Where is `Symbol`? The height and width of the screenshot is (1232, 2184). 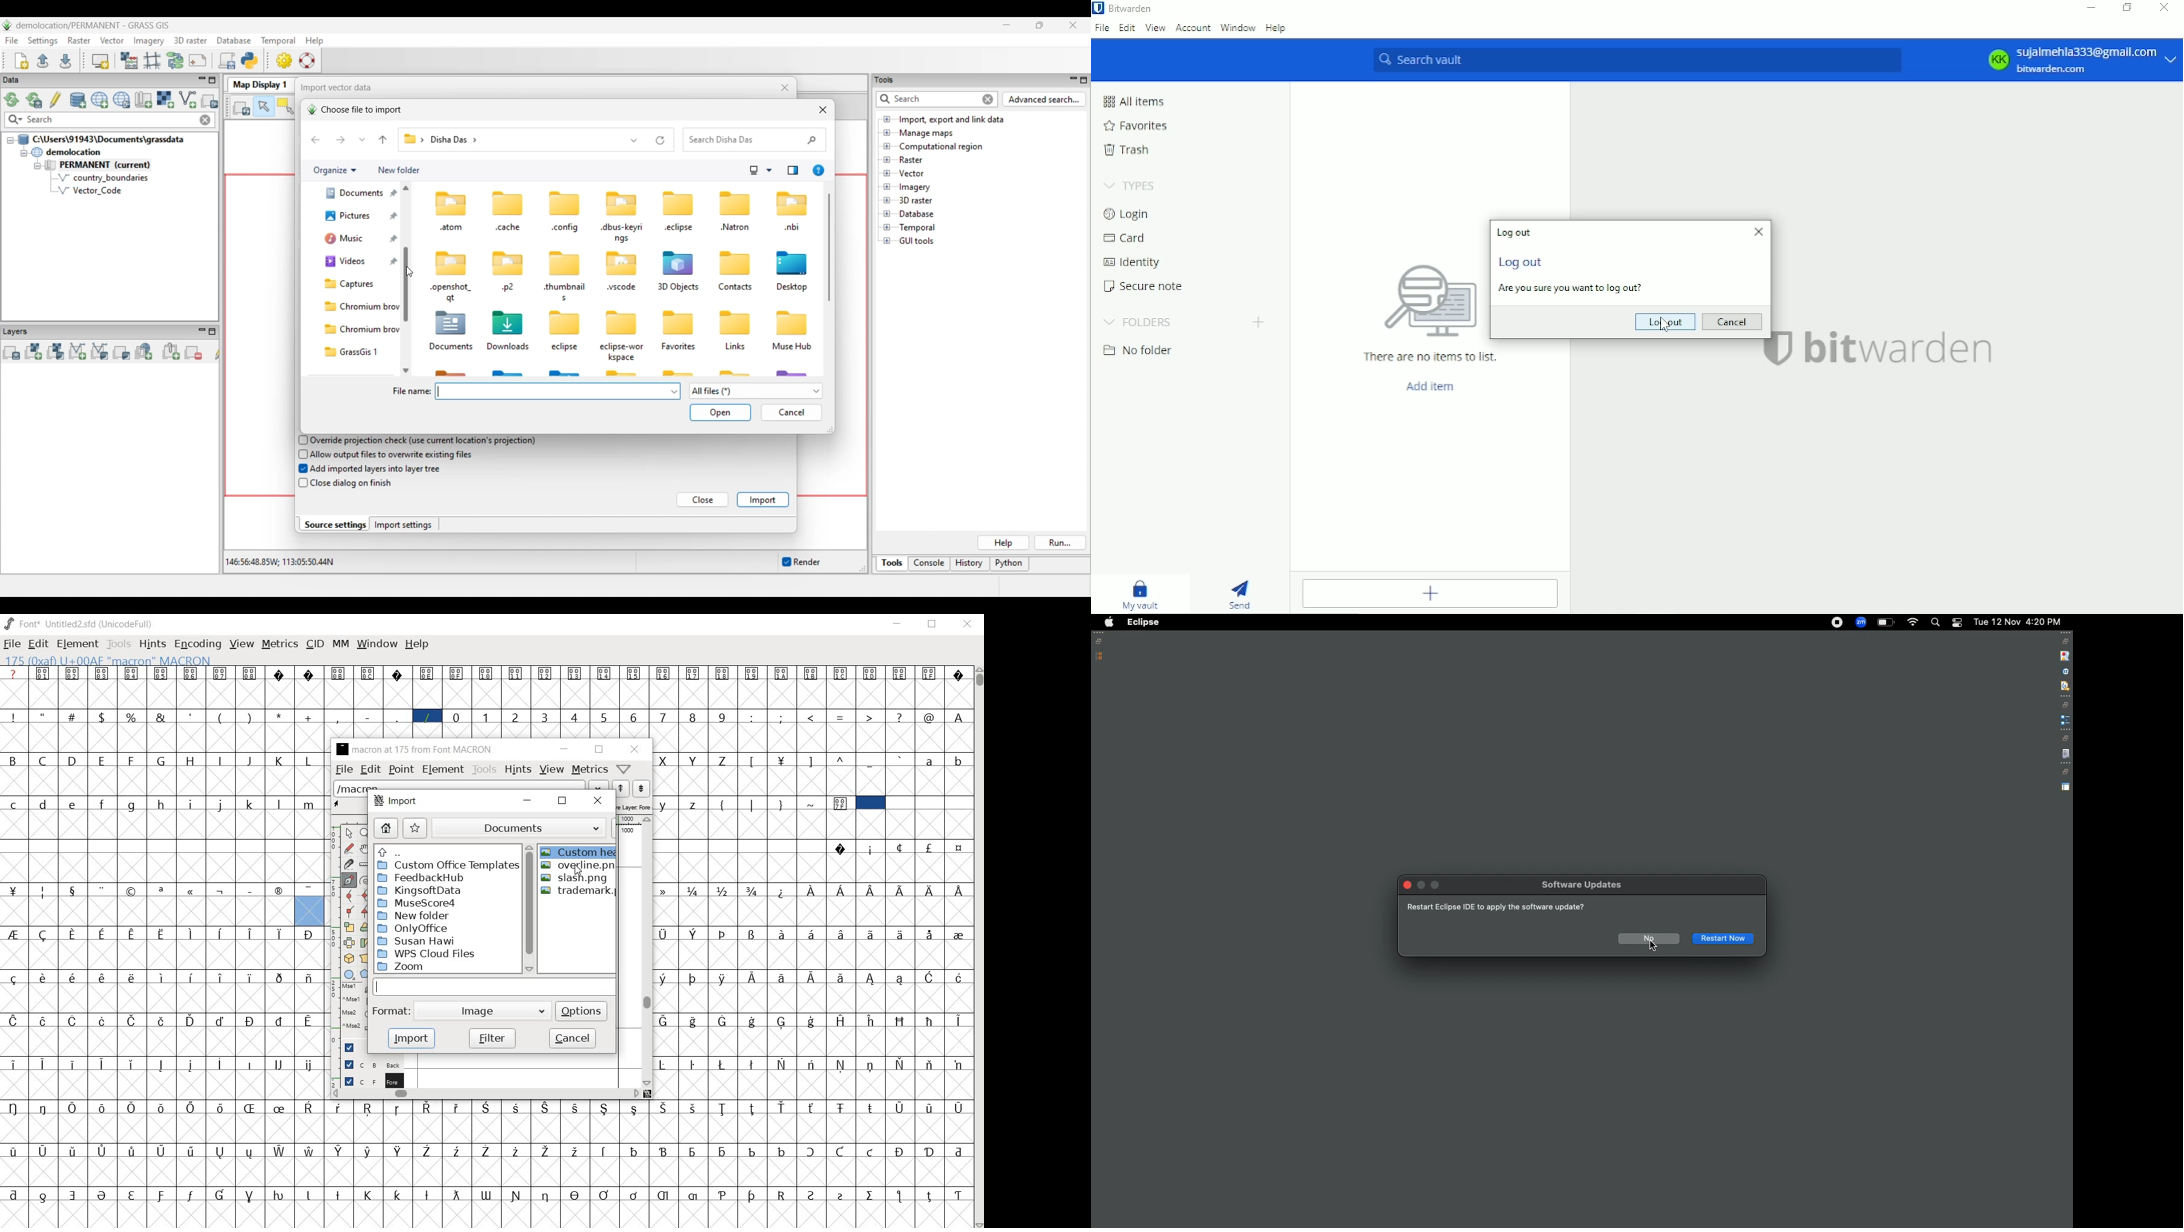
Symbol is located at coordinates (192, 1021).